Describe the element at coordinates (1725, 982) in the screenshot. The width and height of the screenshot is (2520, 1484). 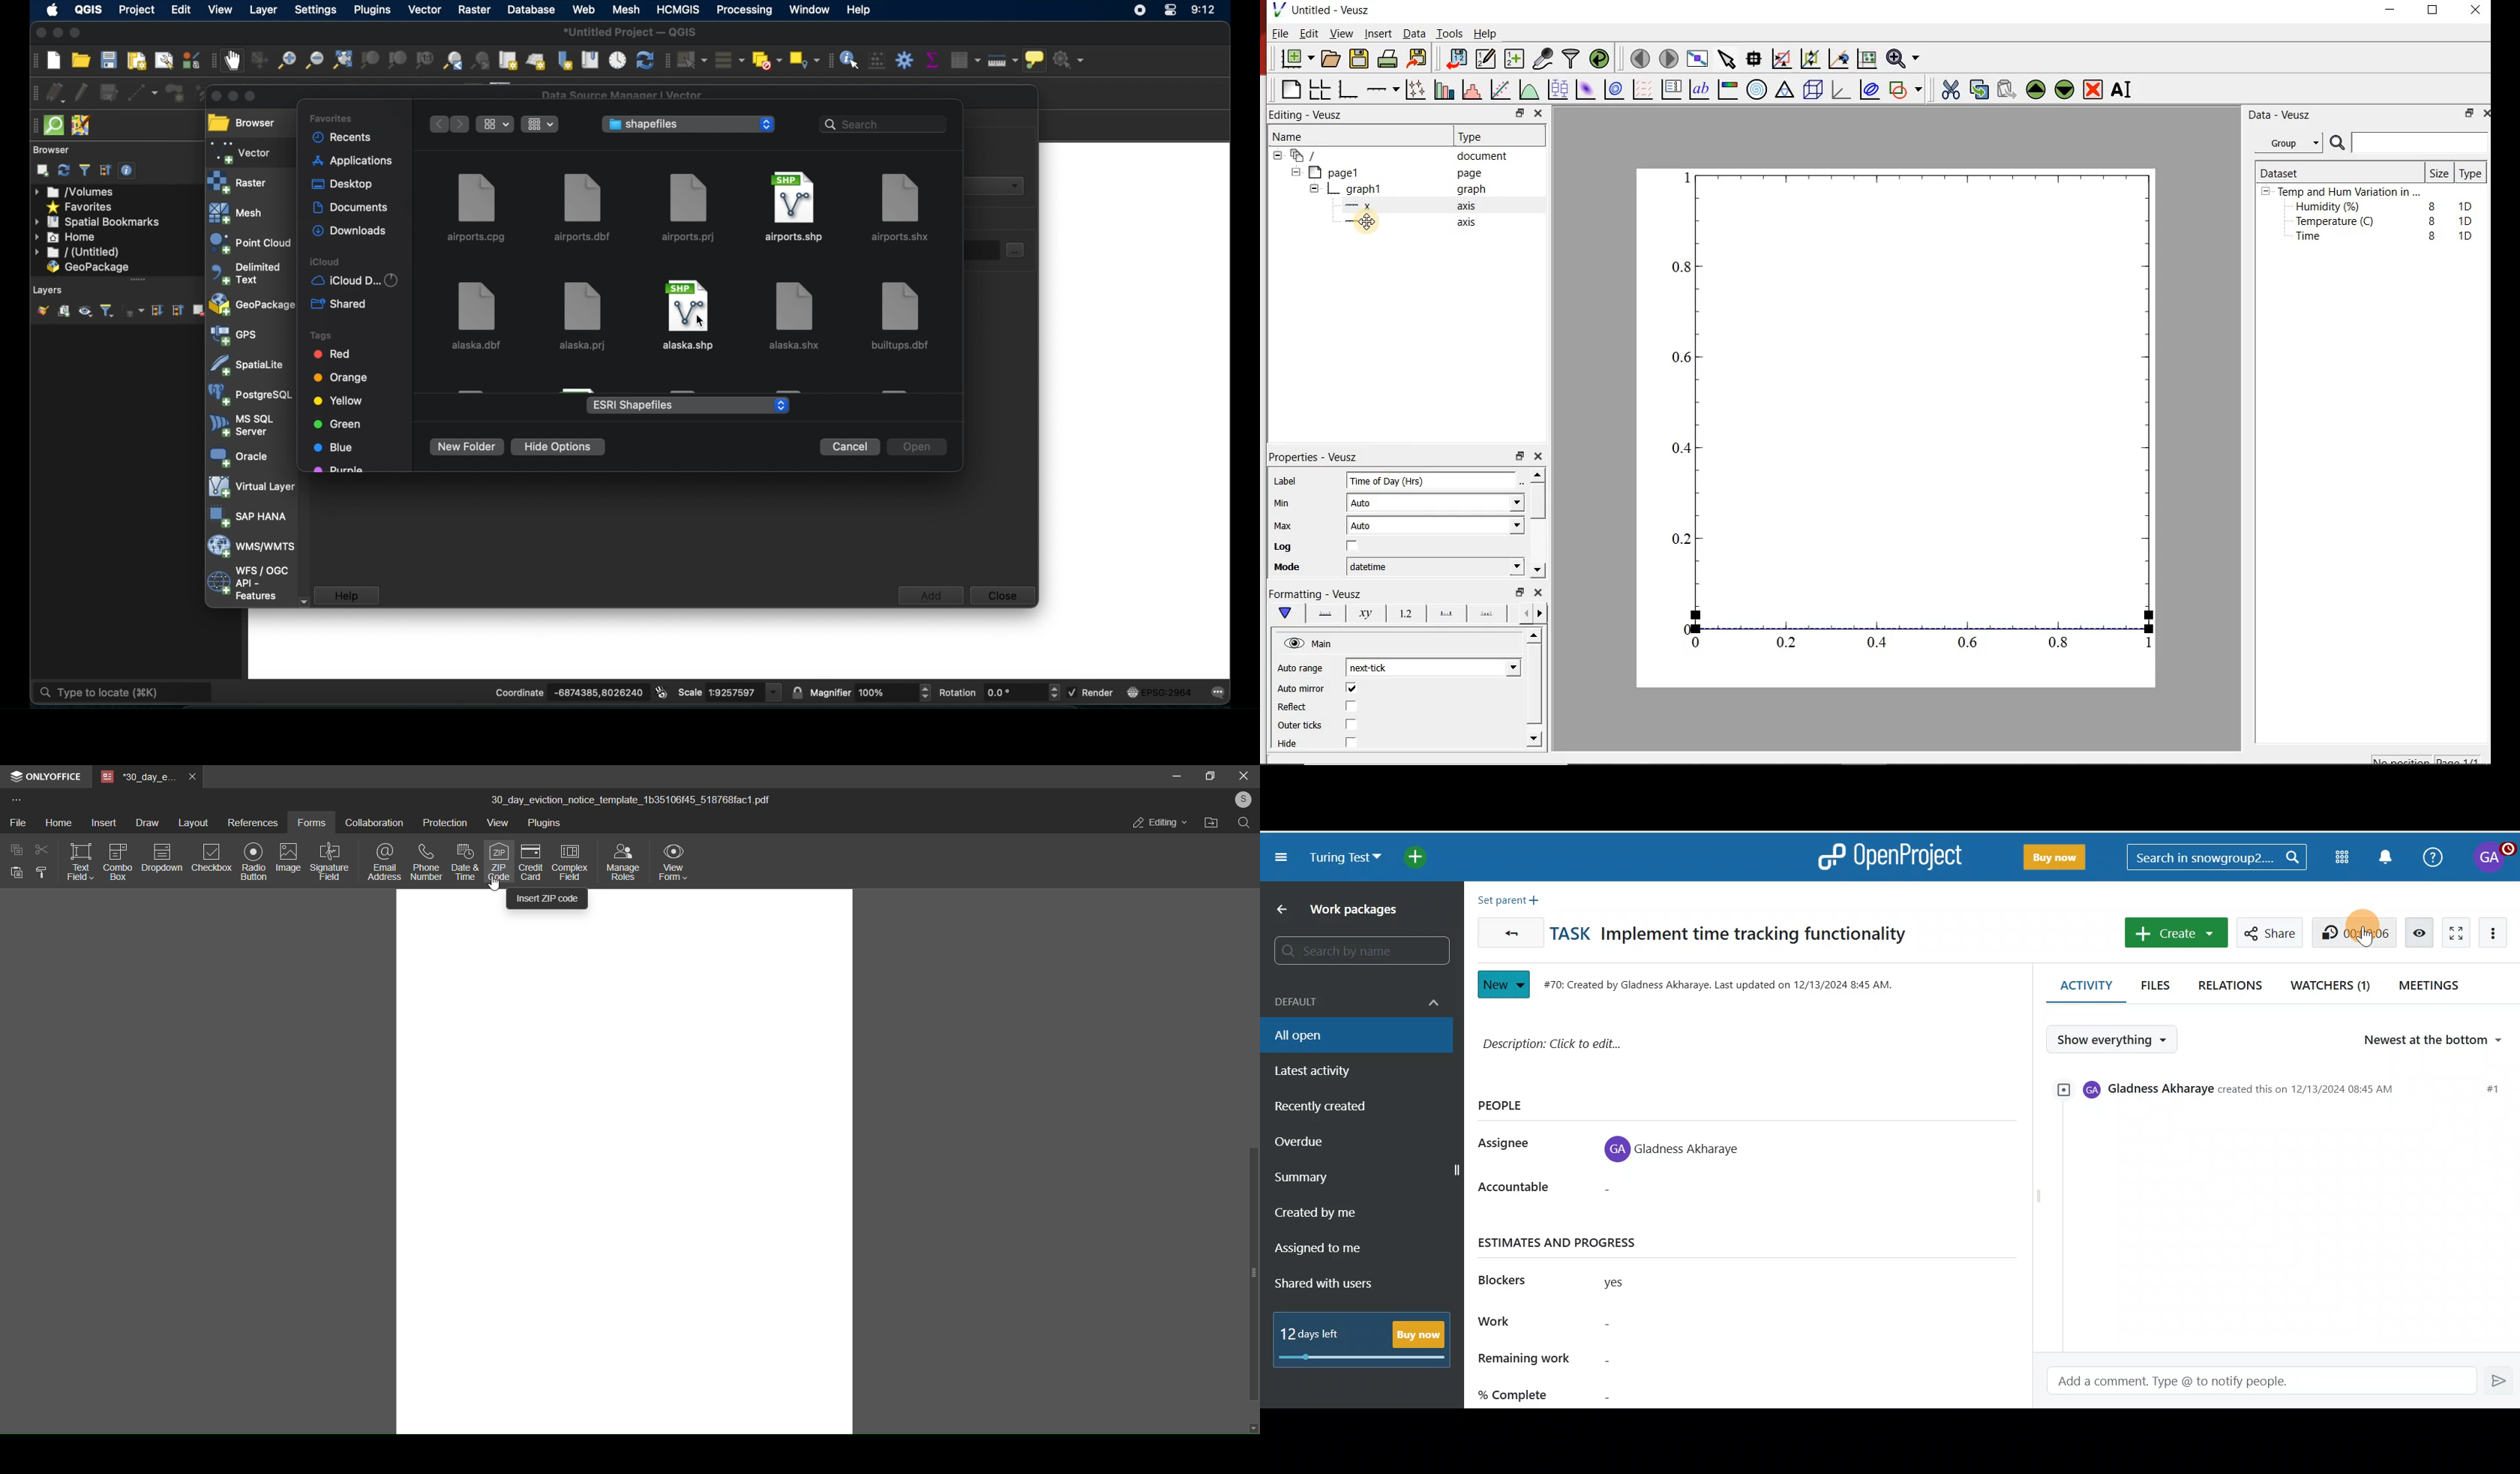
I see `#70: Created by Gladness Akharaye. Last updated on 12/13/2024 8:45 AM.` at that location.